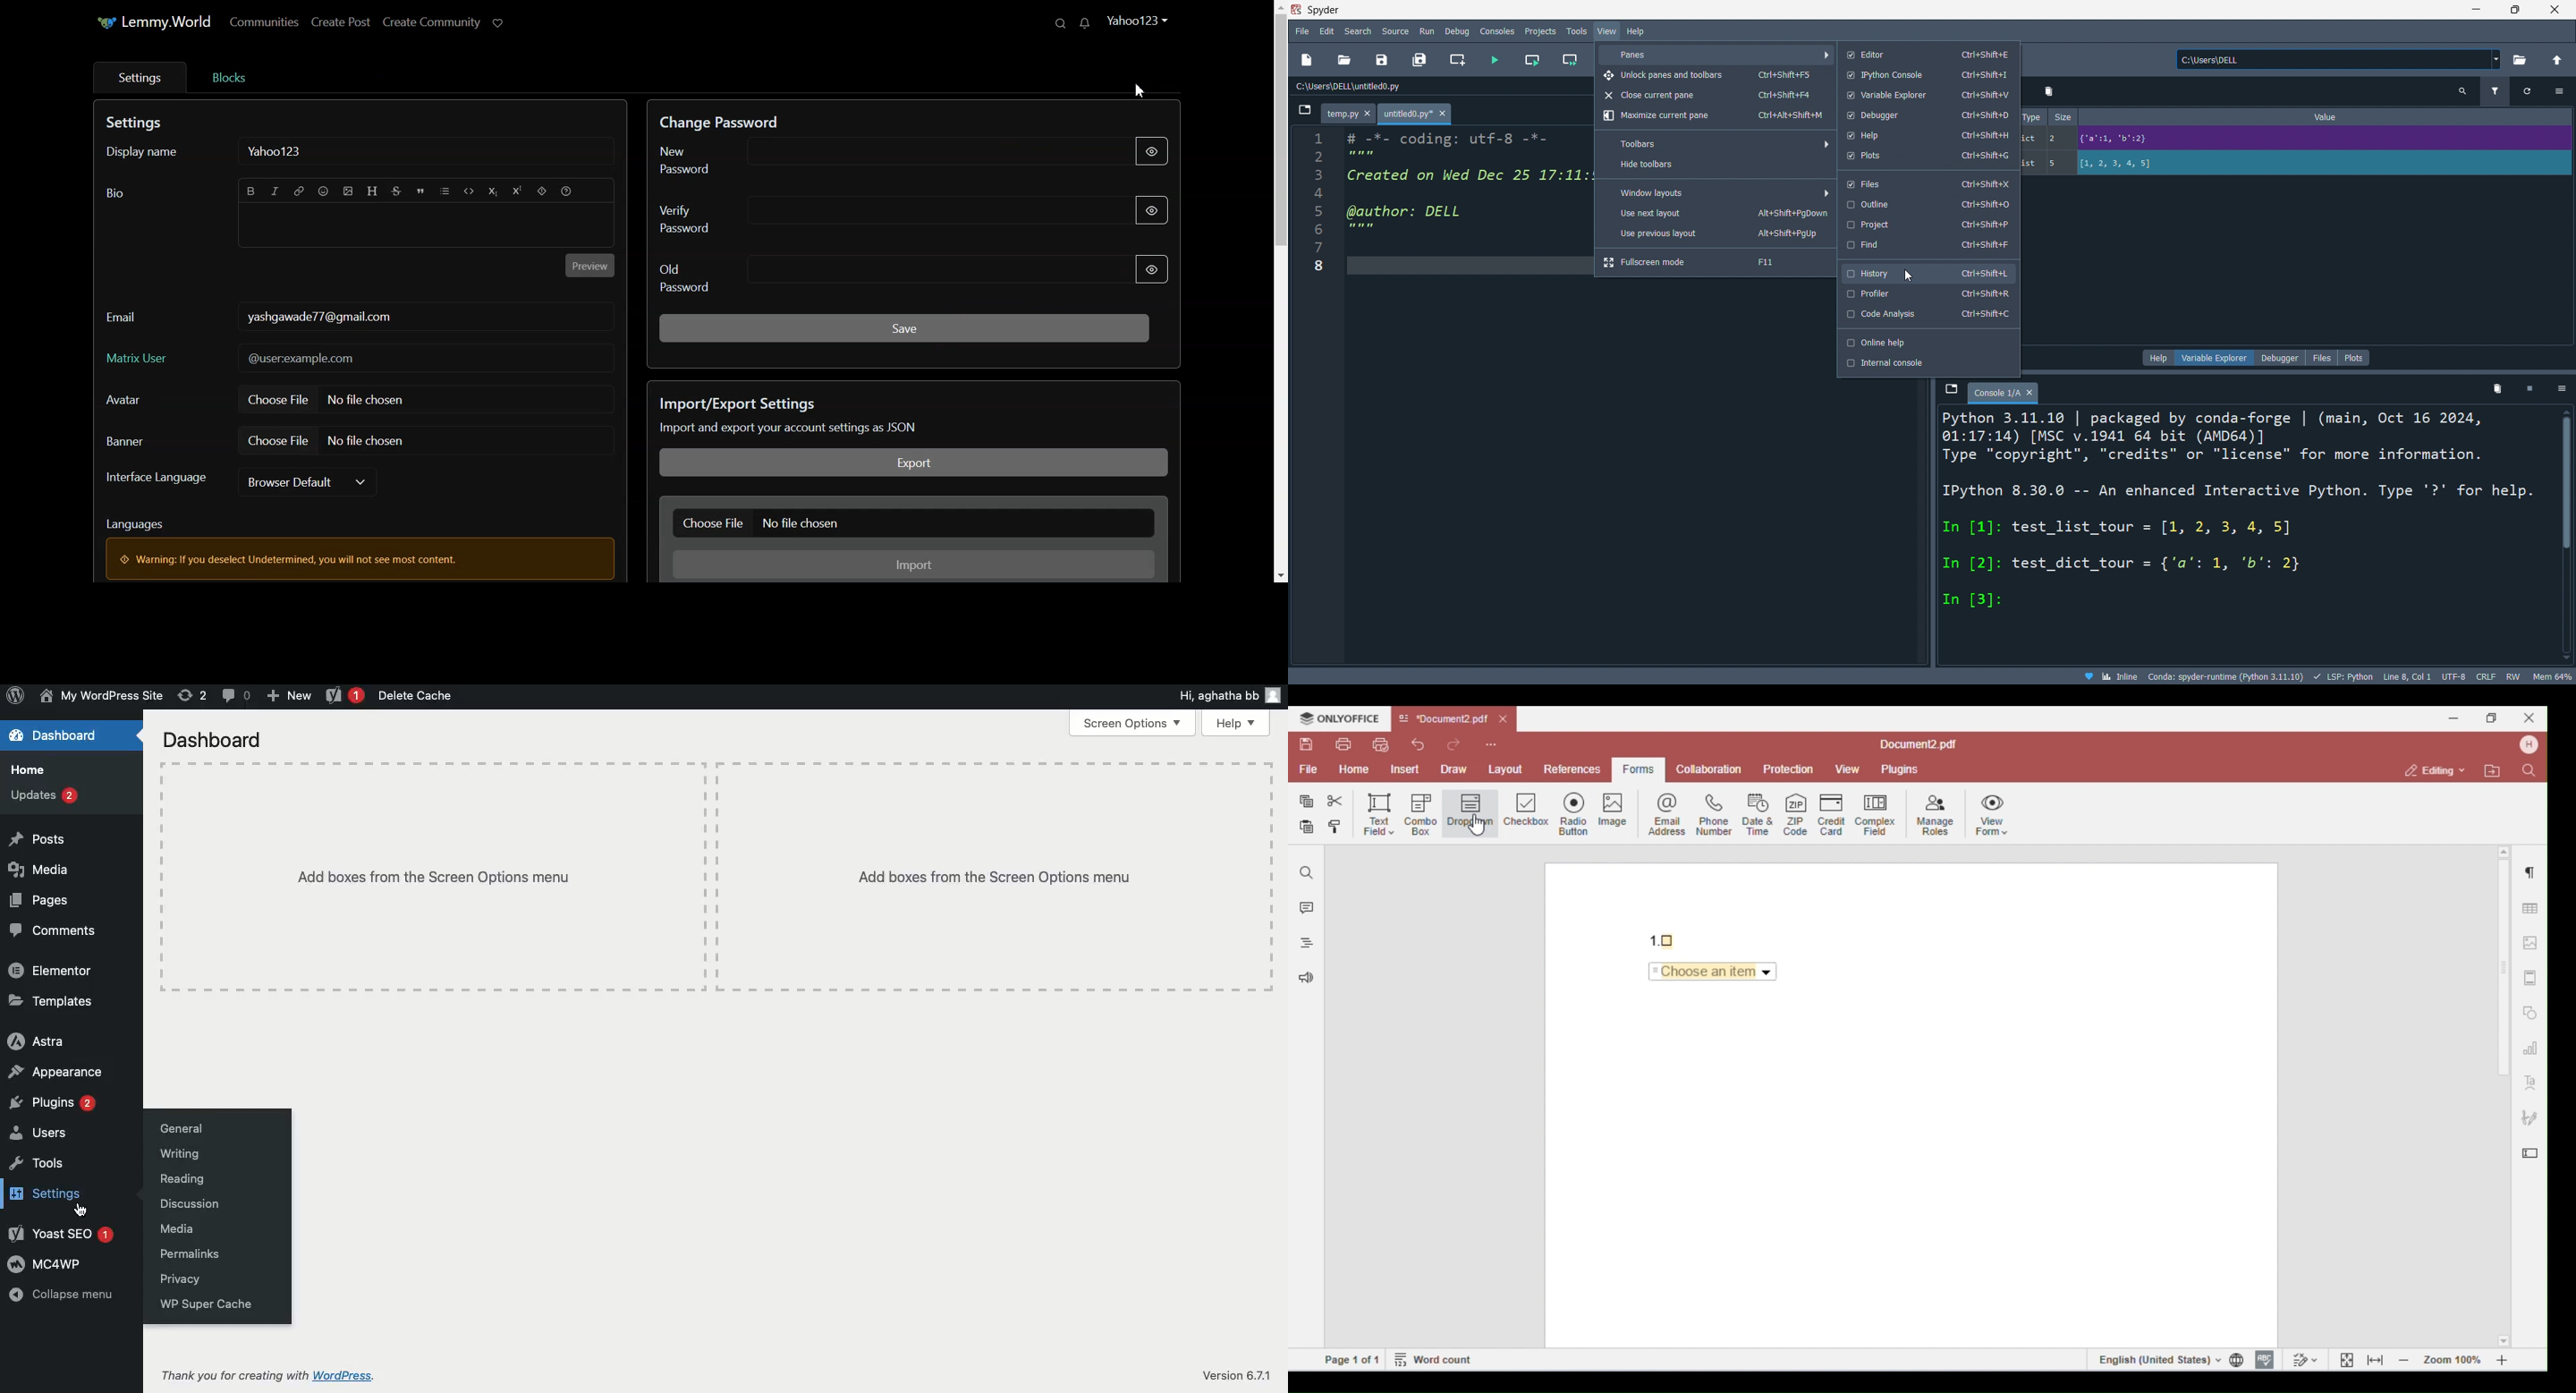 Image resolution: width=2576 pixels, height=1400 pixels. I want to click on Revisions (2), so click(192, 695).